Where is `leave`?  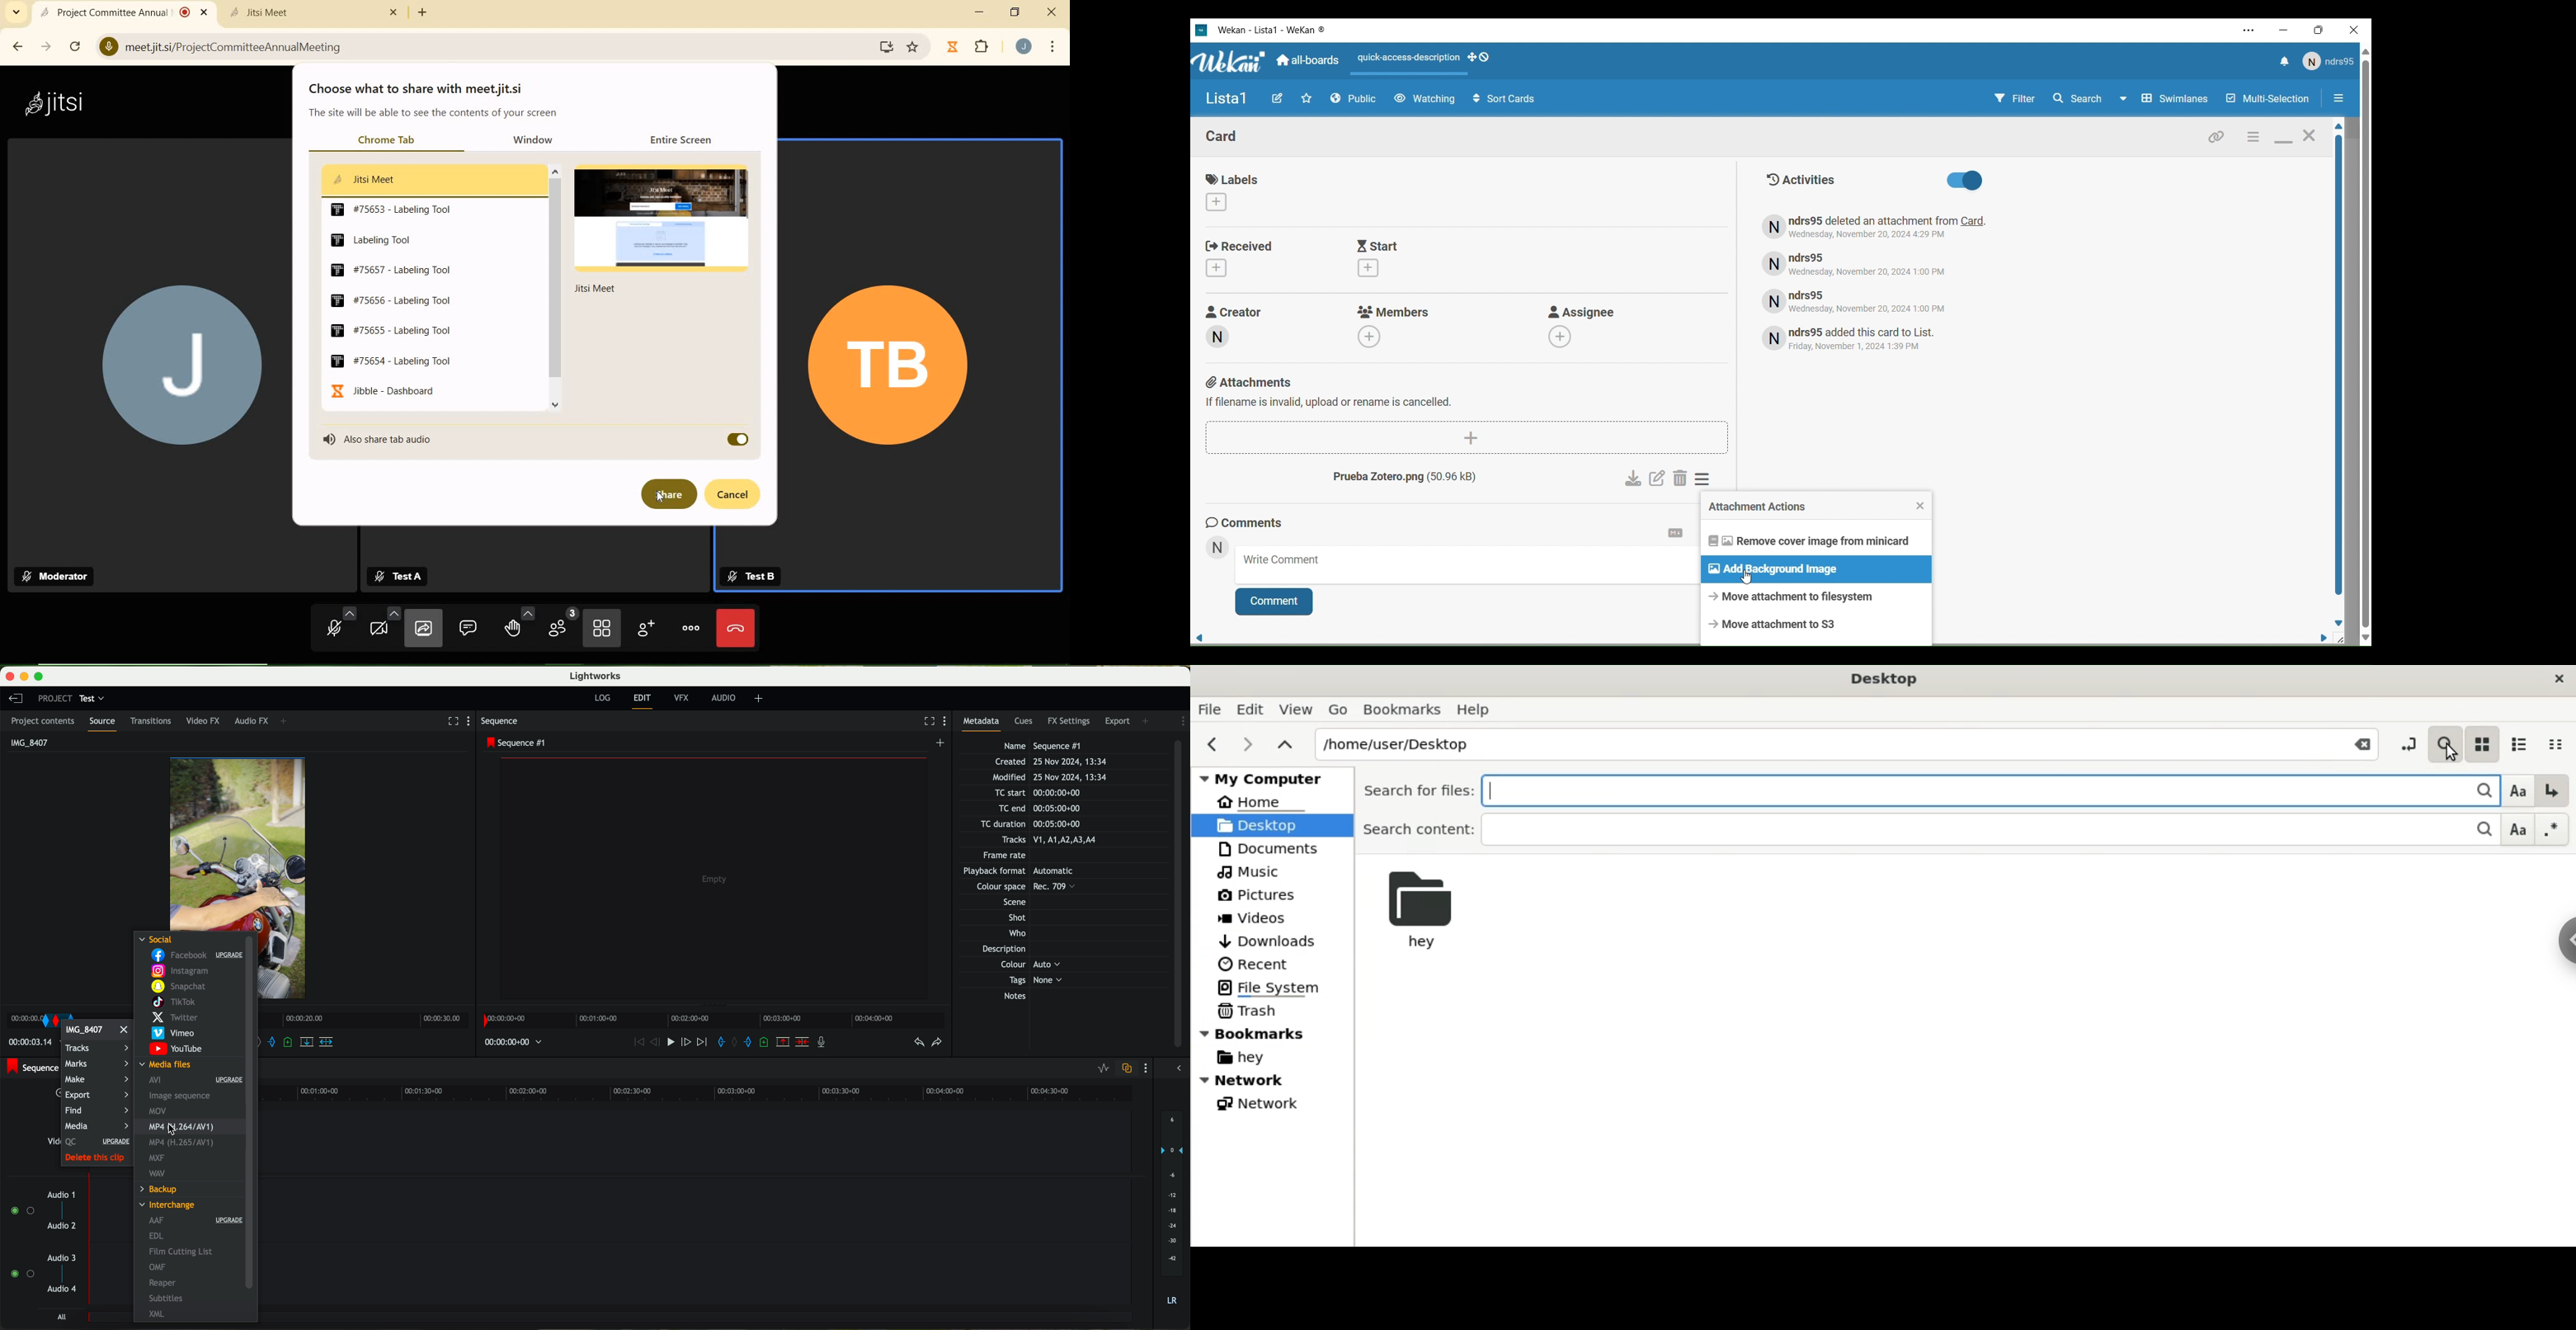 leave is located at coordinates (14, 698).